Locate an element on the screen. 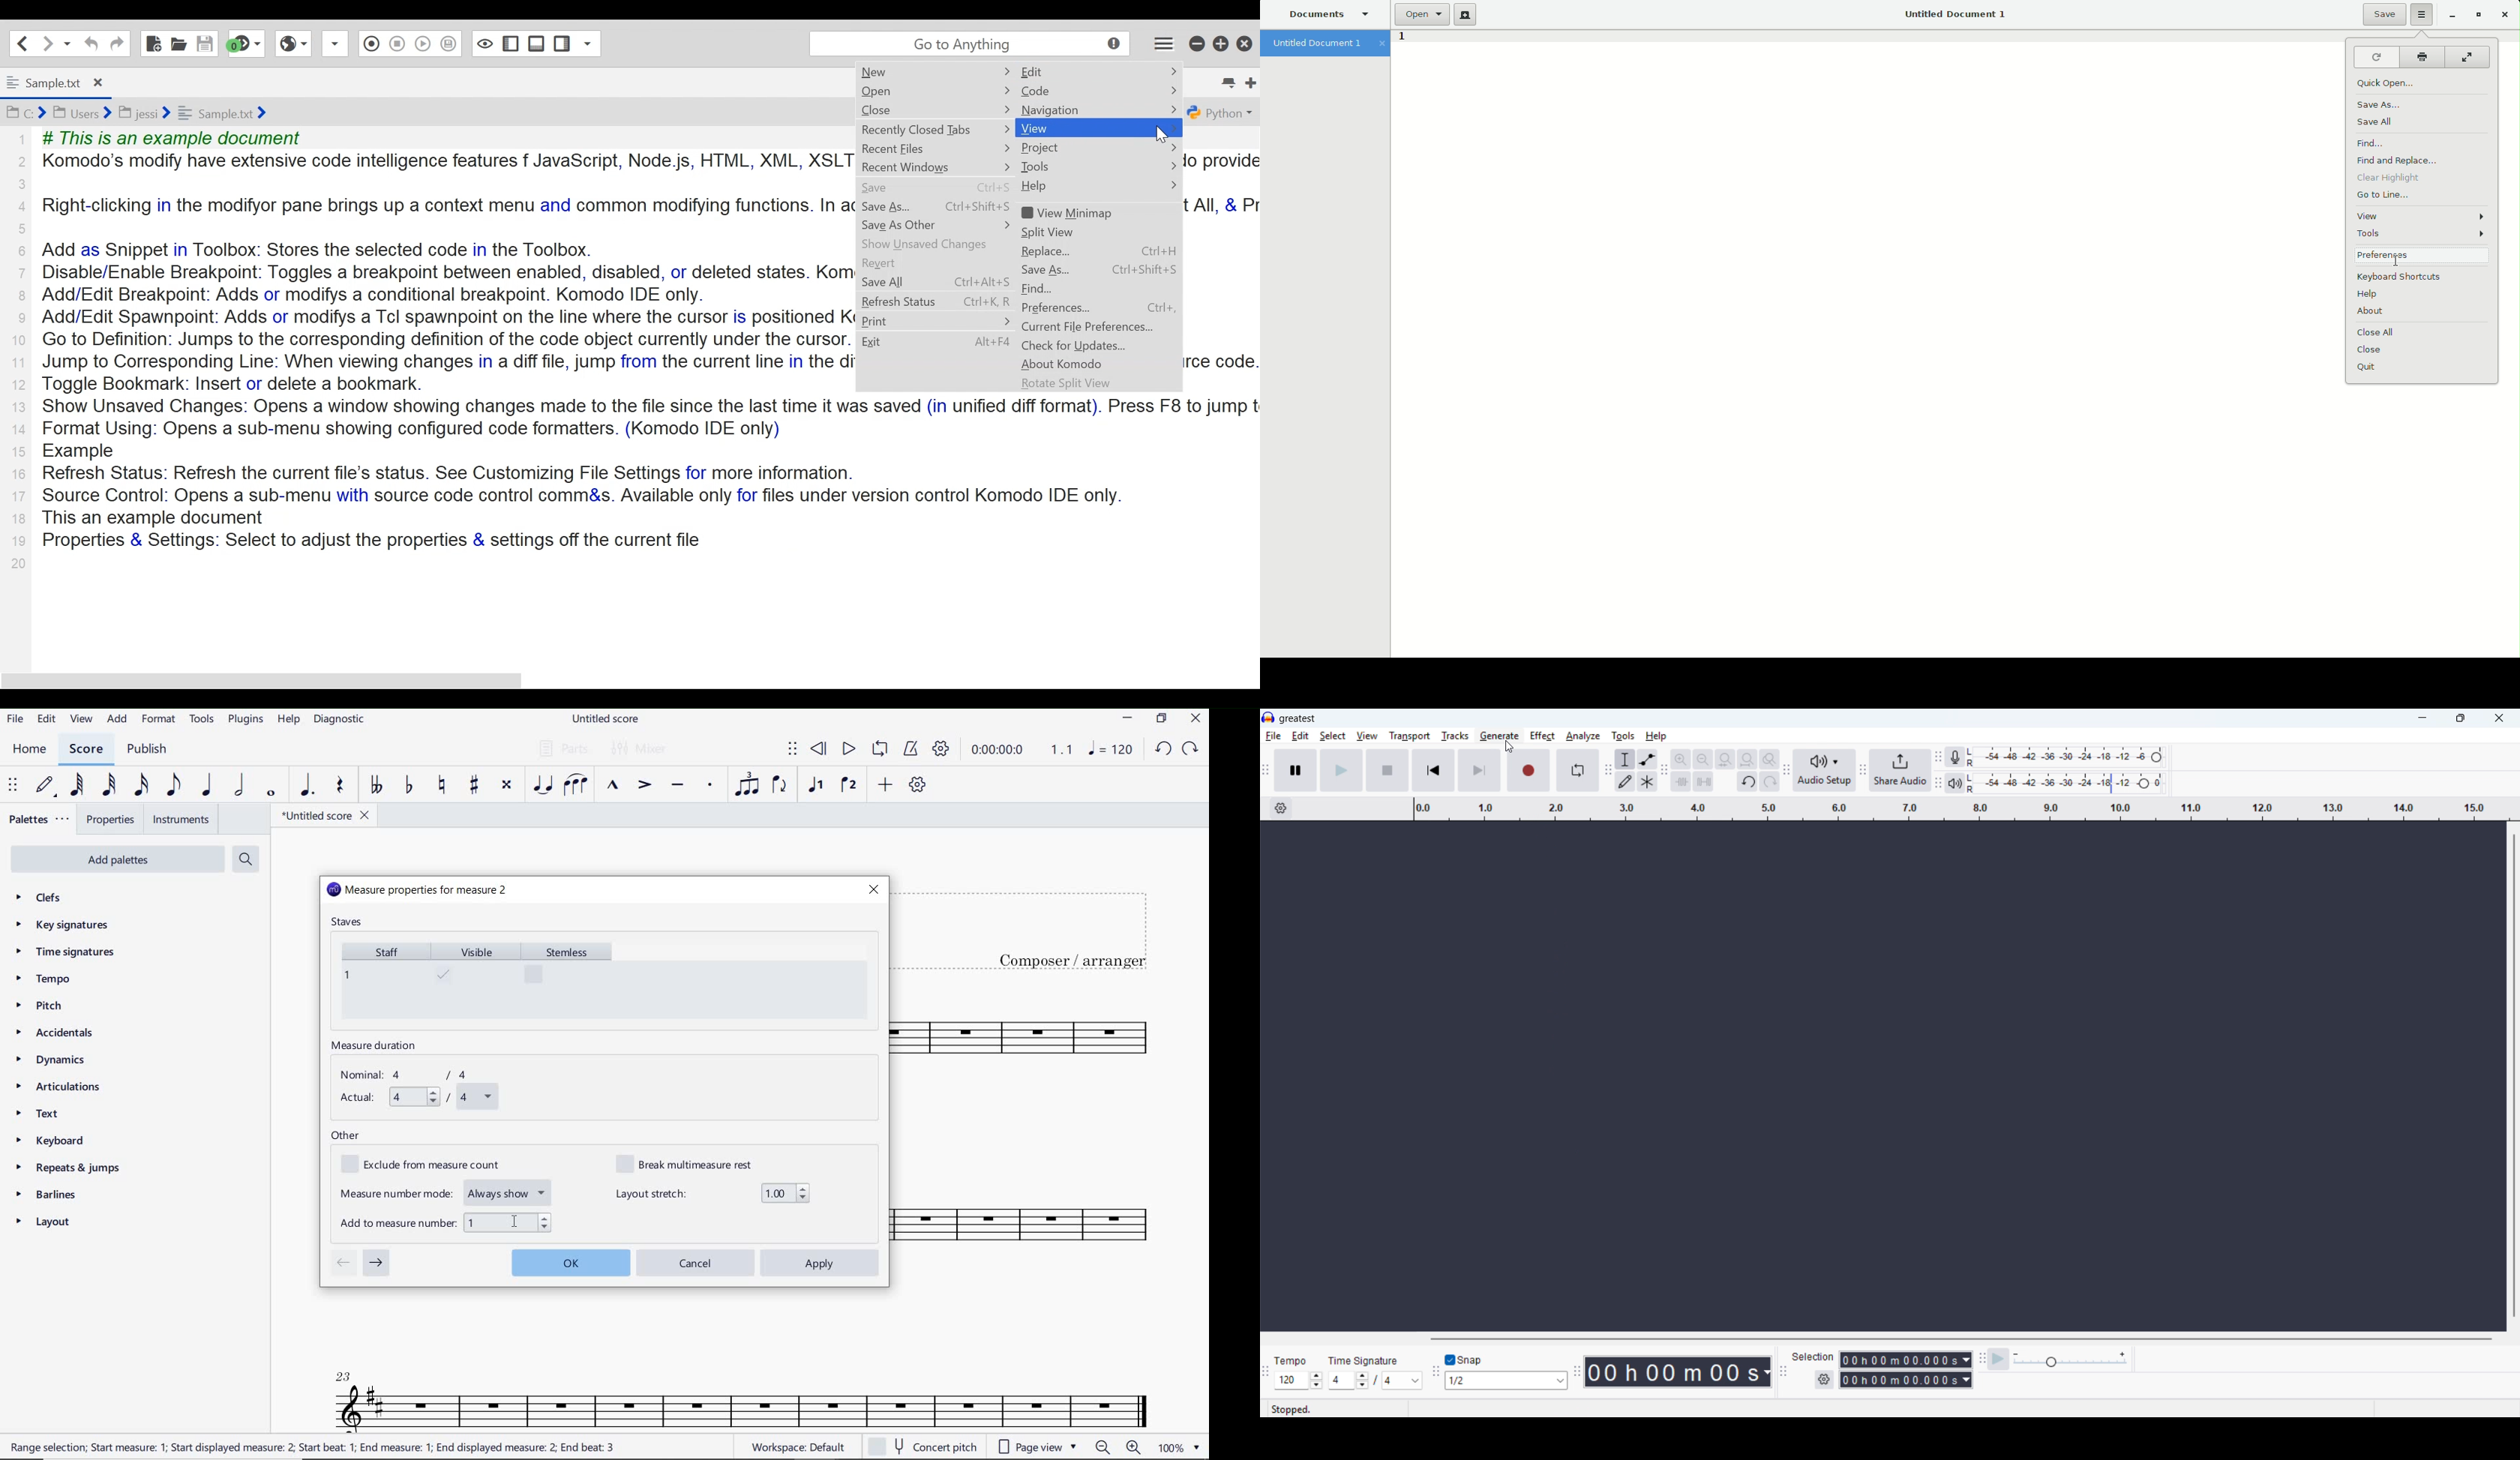 The image size is (2520, 1484). skip to start is located at coordinates (1434, 770).